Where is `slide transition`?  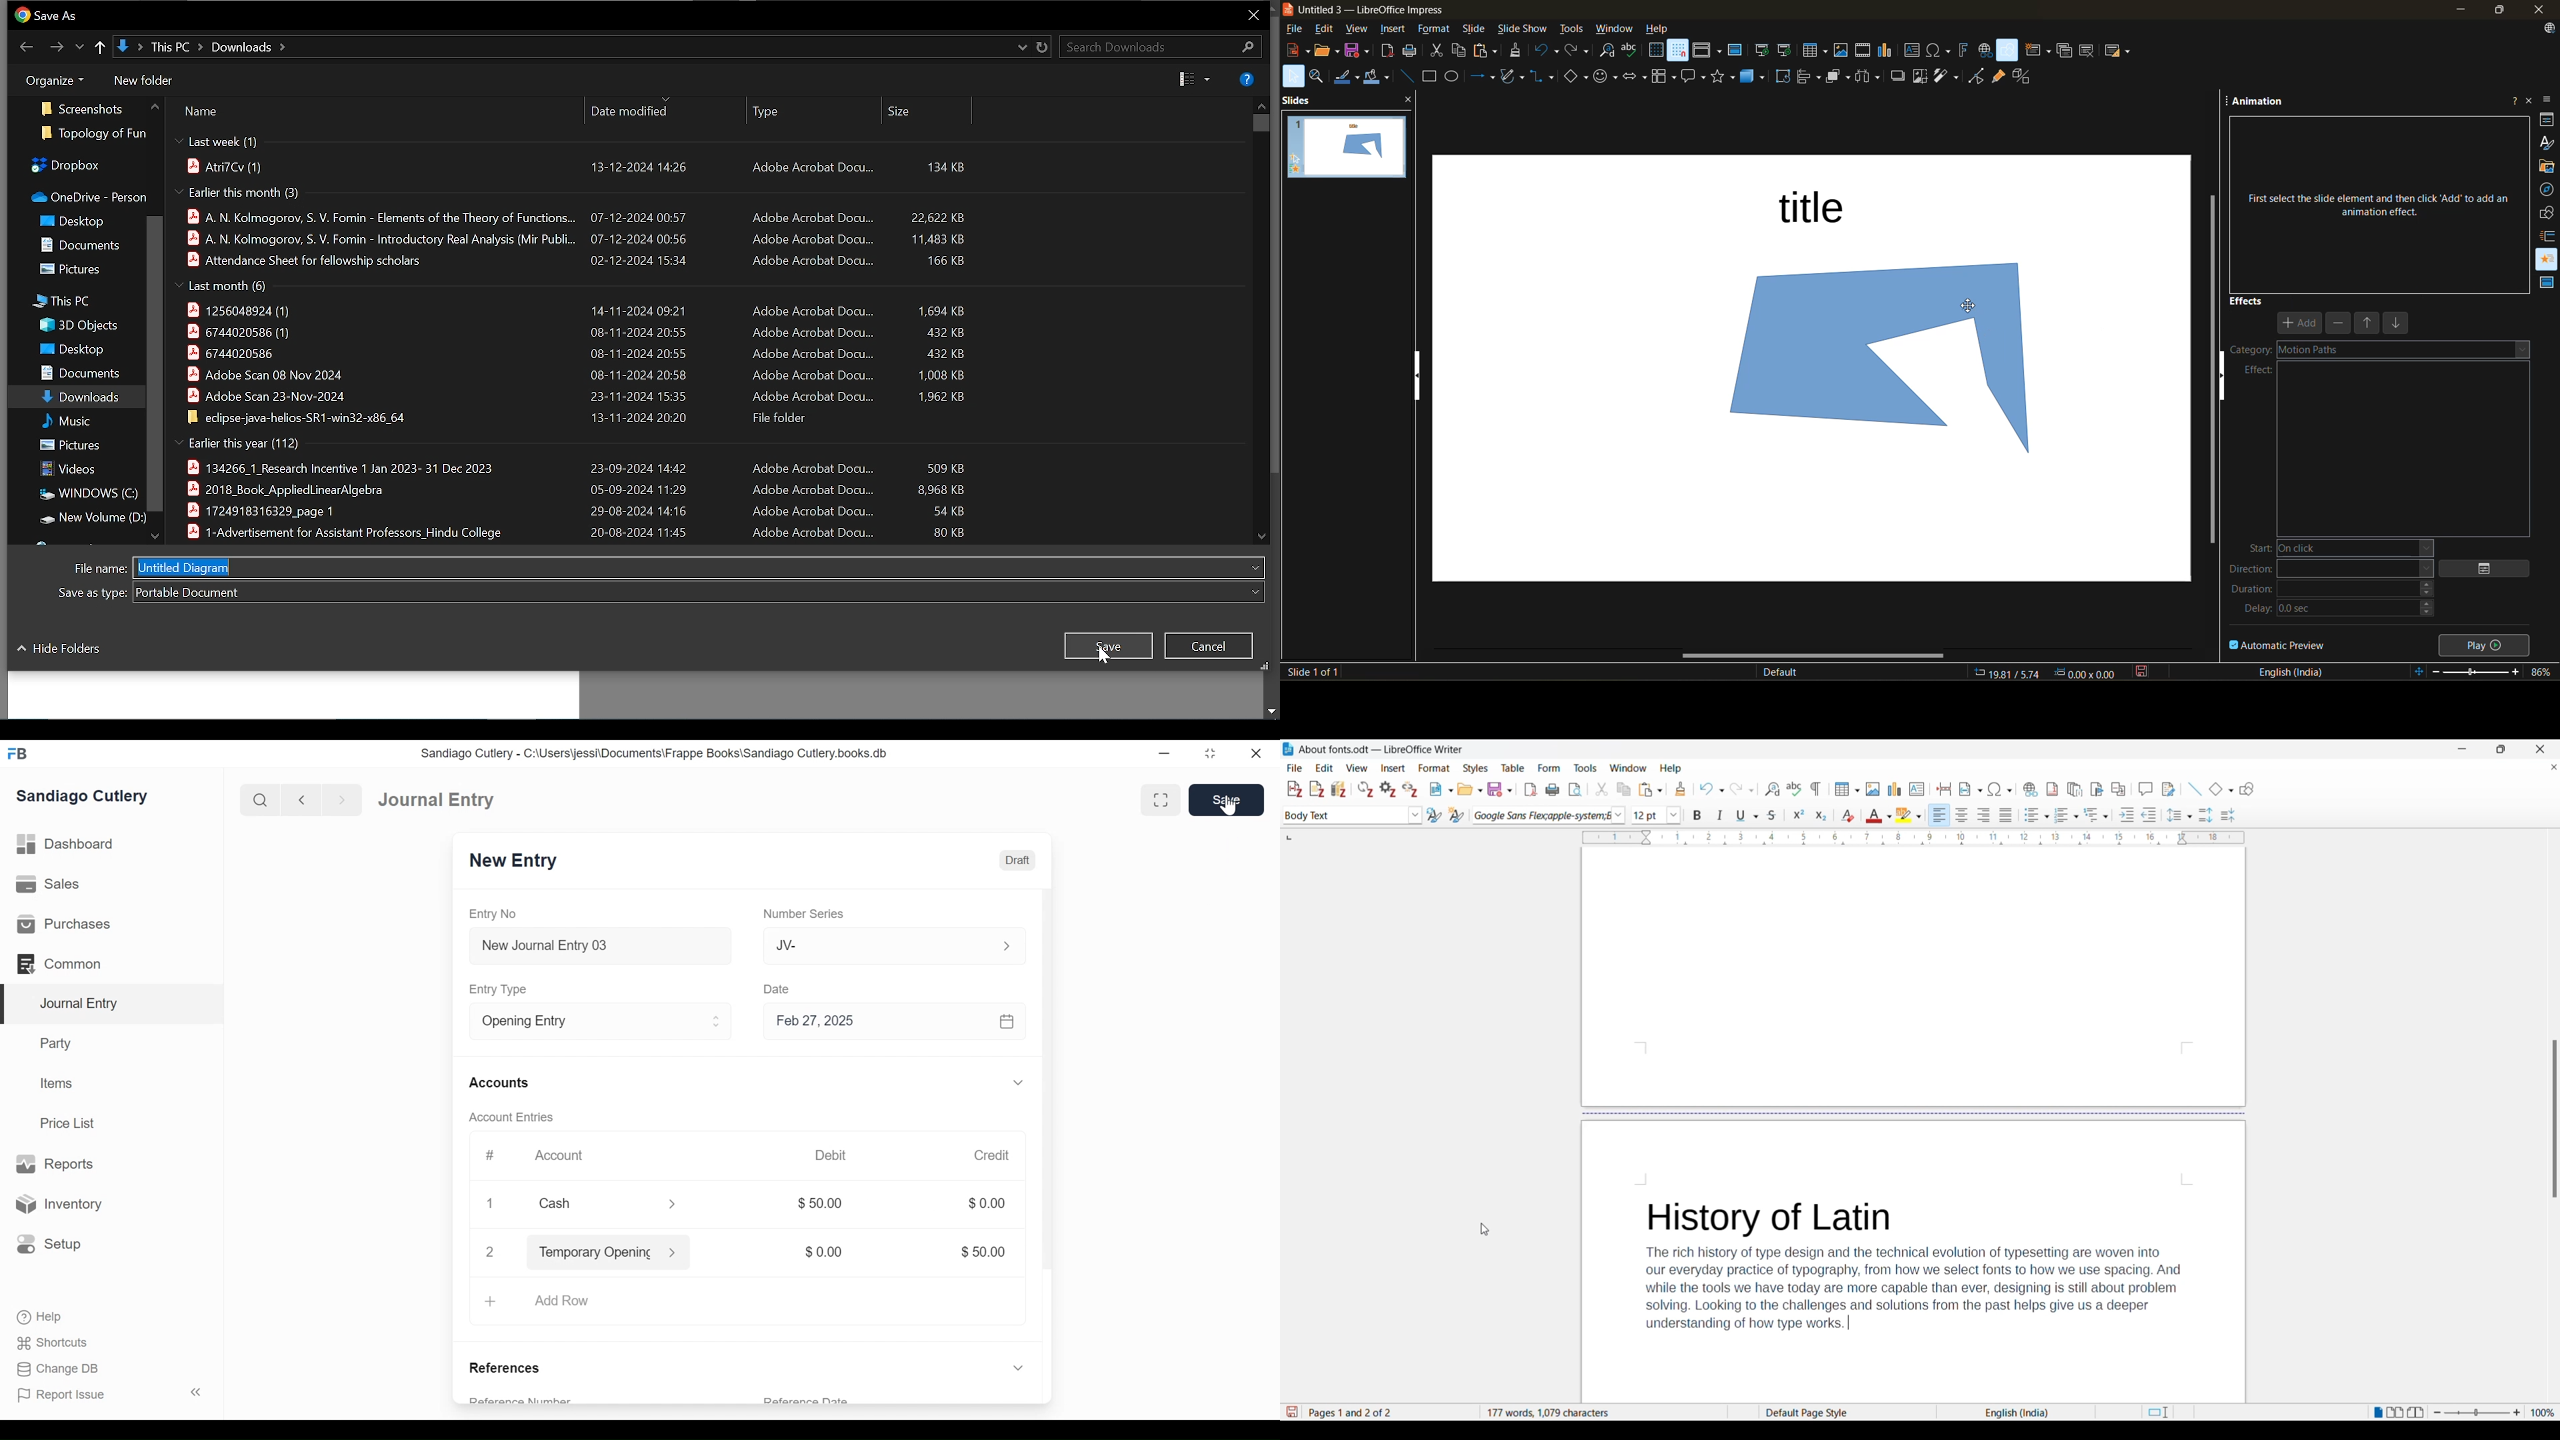 slide transition is located at coordinates (2545, 234).